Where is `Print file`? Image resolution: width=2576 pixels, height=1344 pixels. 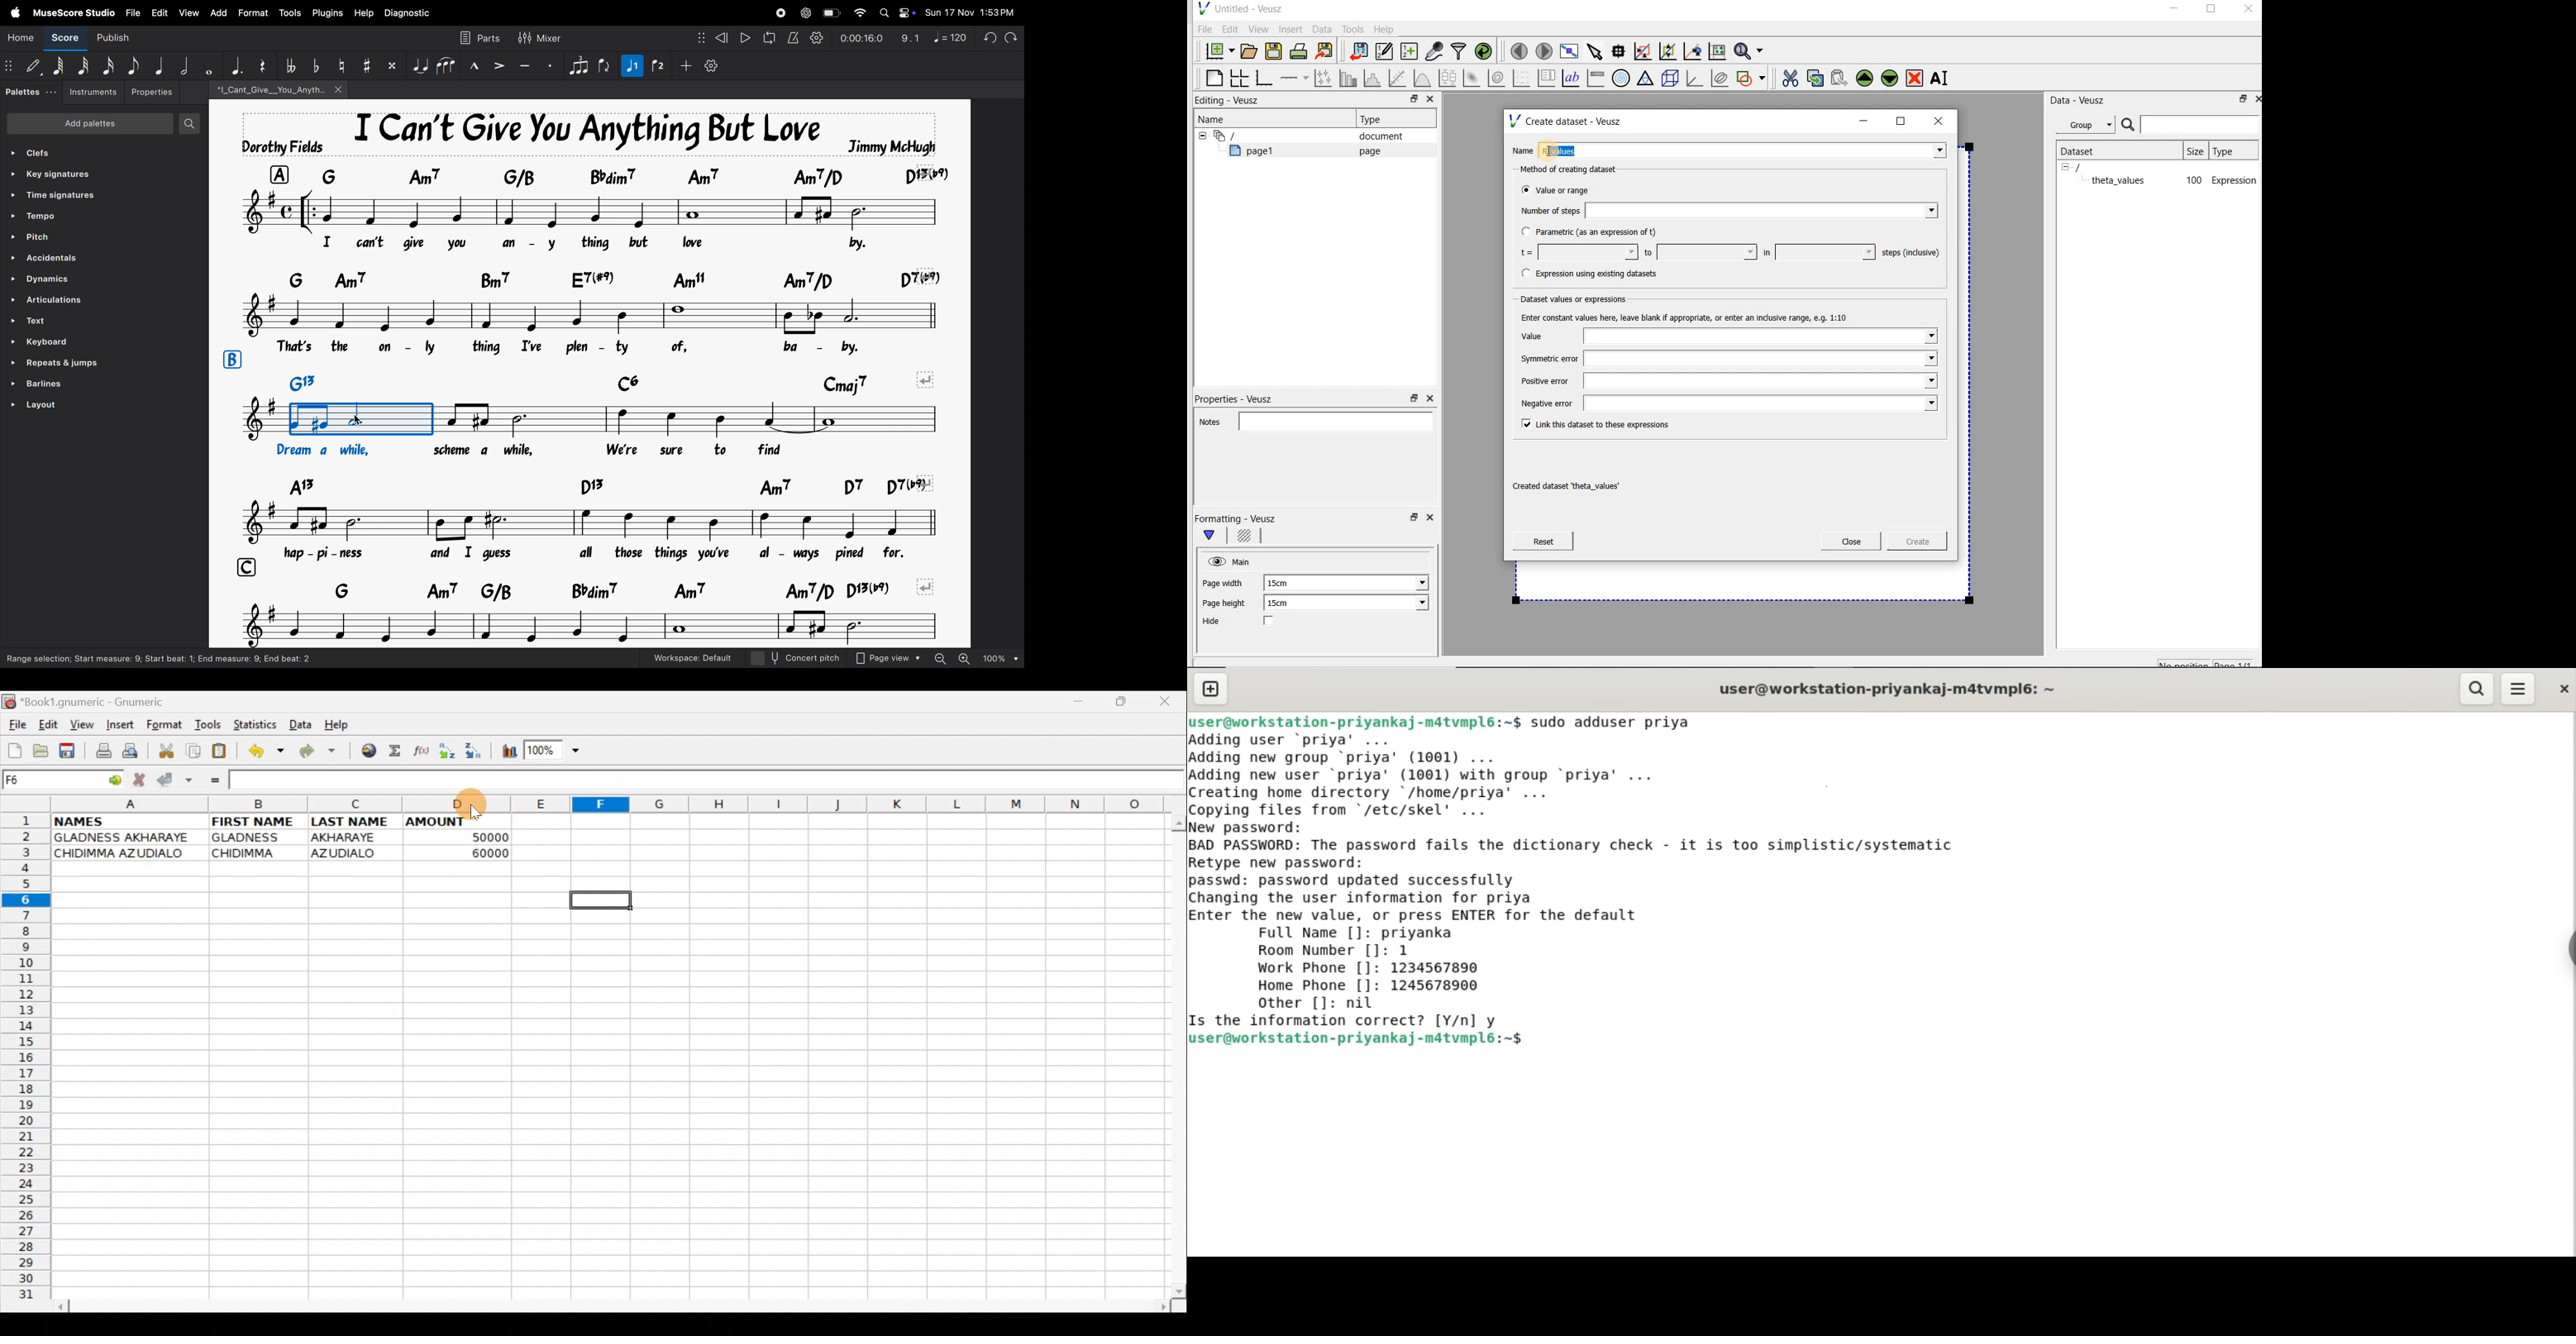 Print file is located at coordinates (99, 750).